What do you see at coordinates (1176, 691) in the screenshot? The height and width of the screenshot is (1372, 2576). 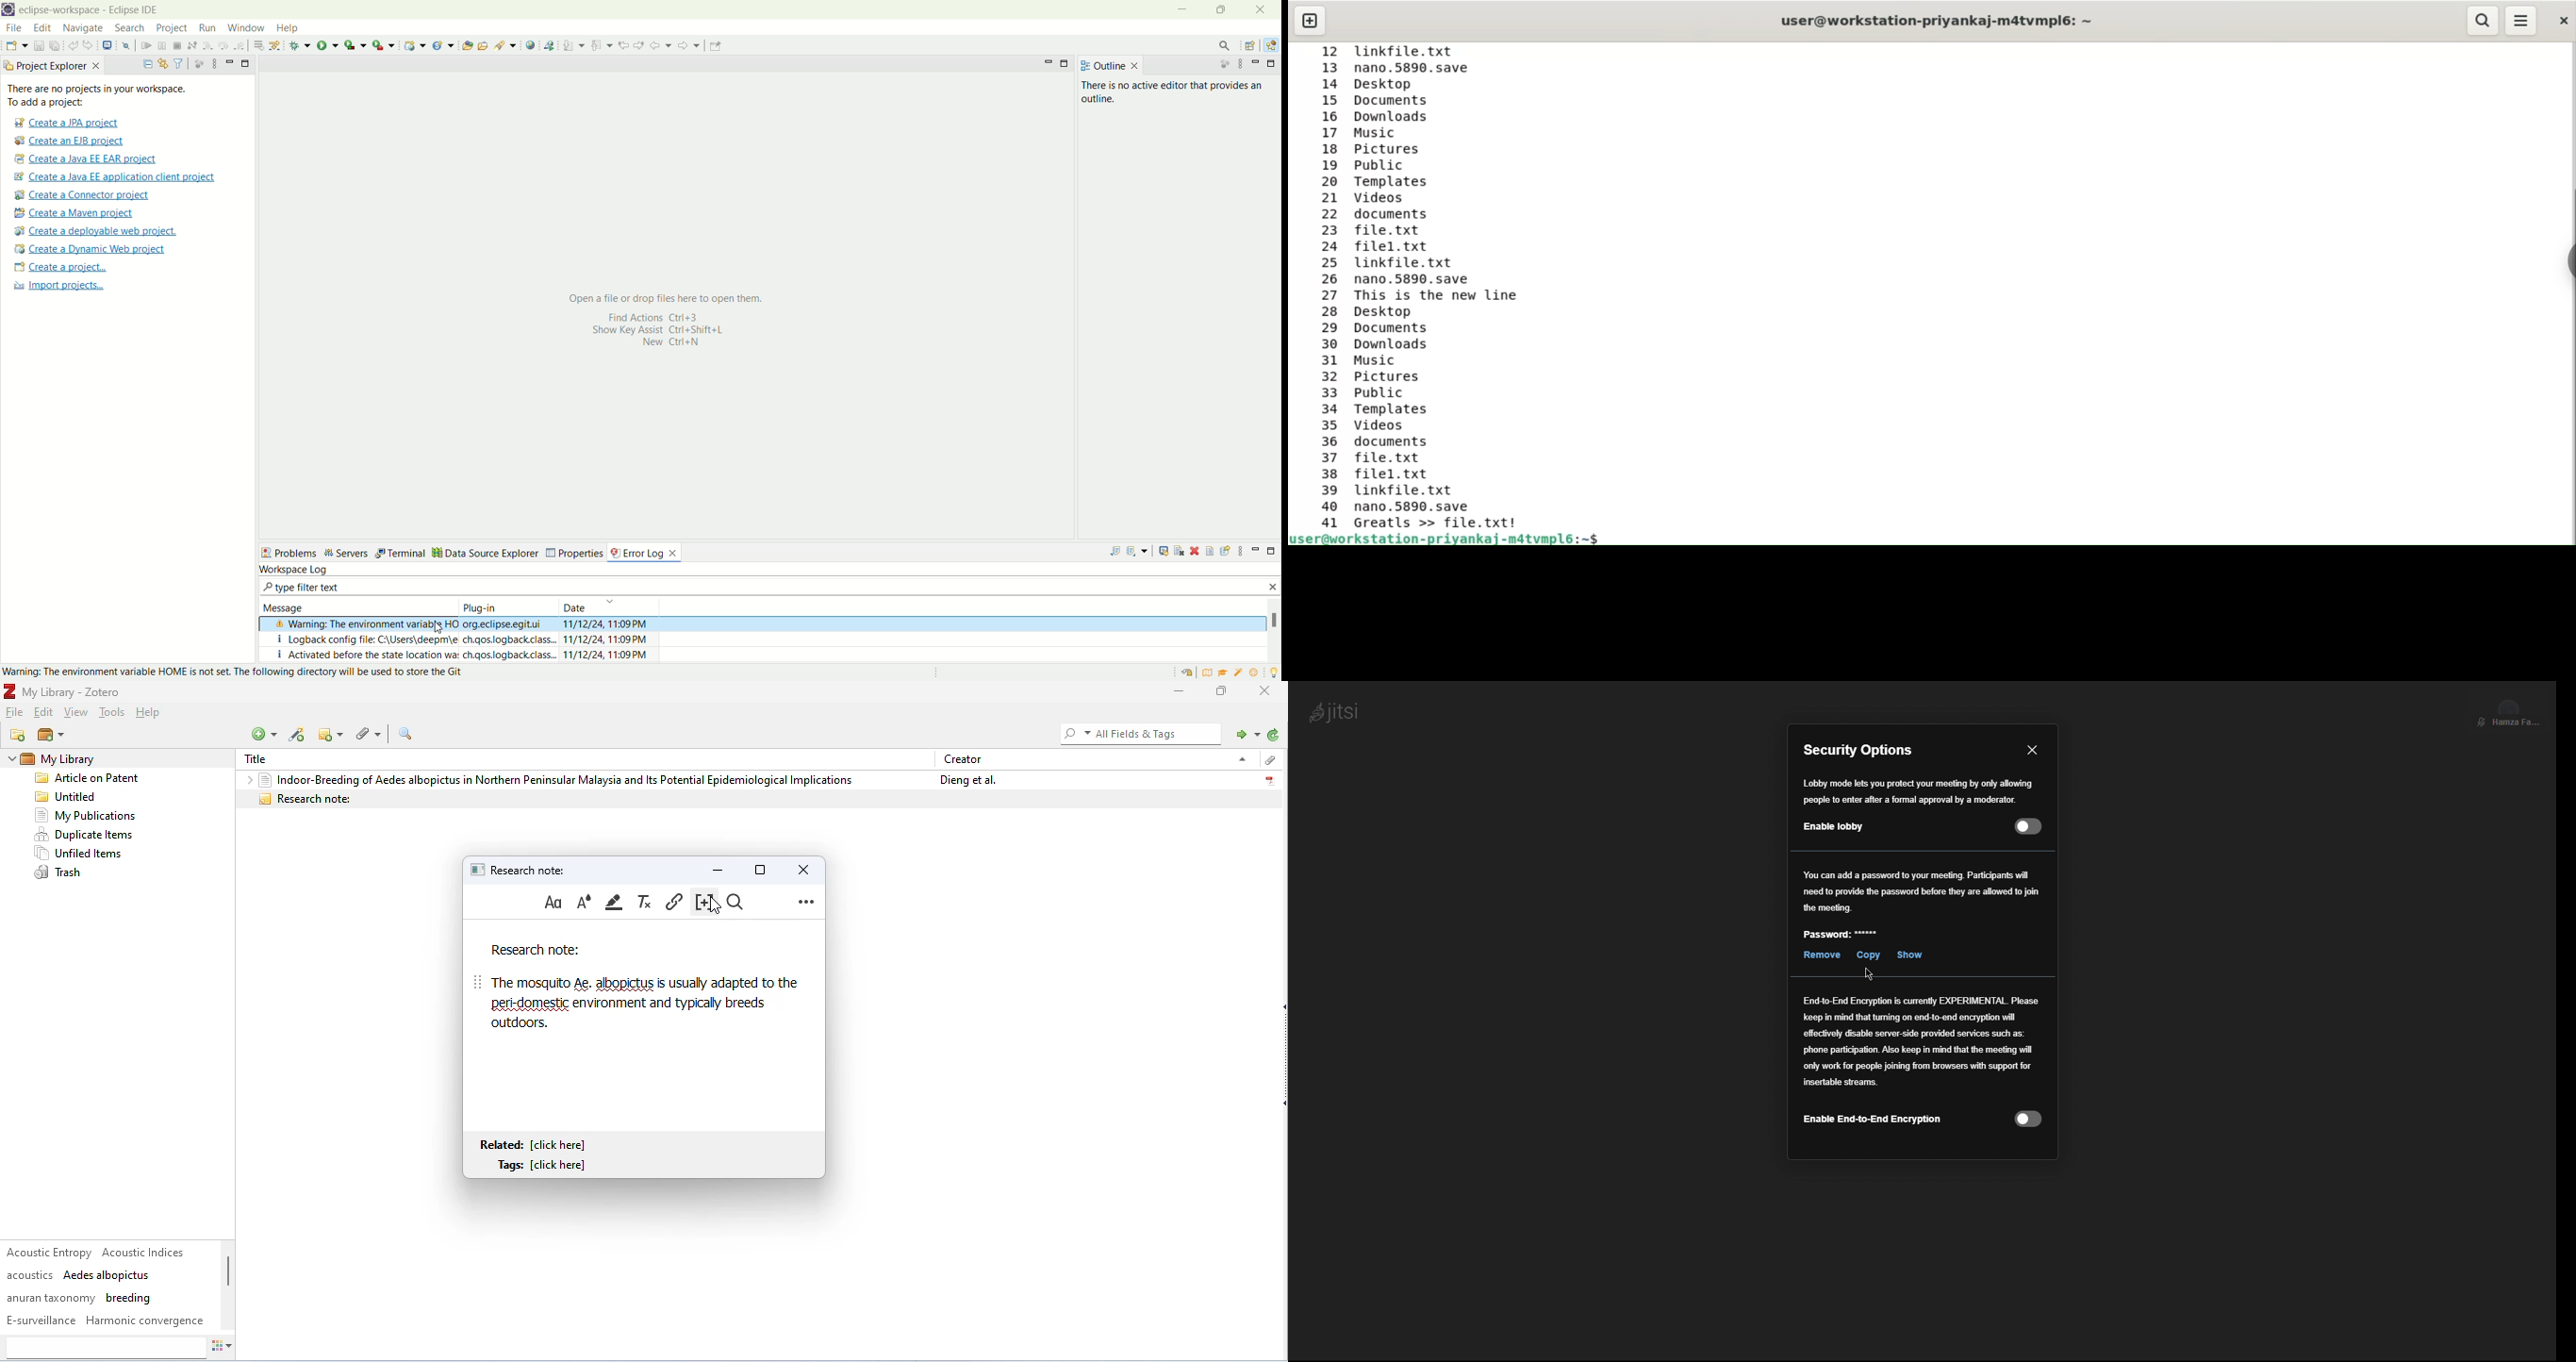 I see `minimize` at bounding box center [1176, 691].